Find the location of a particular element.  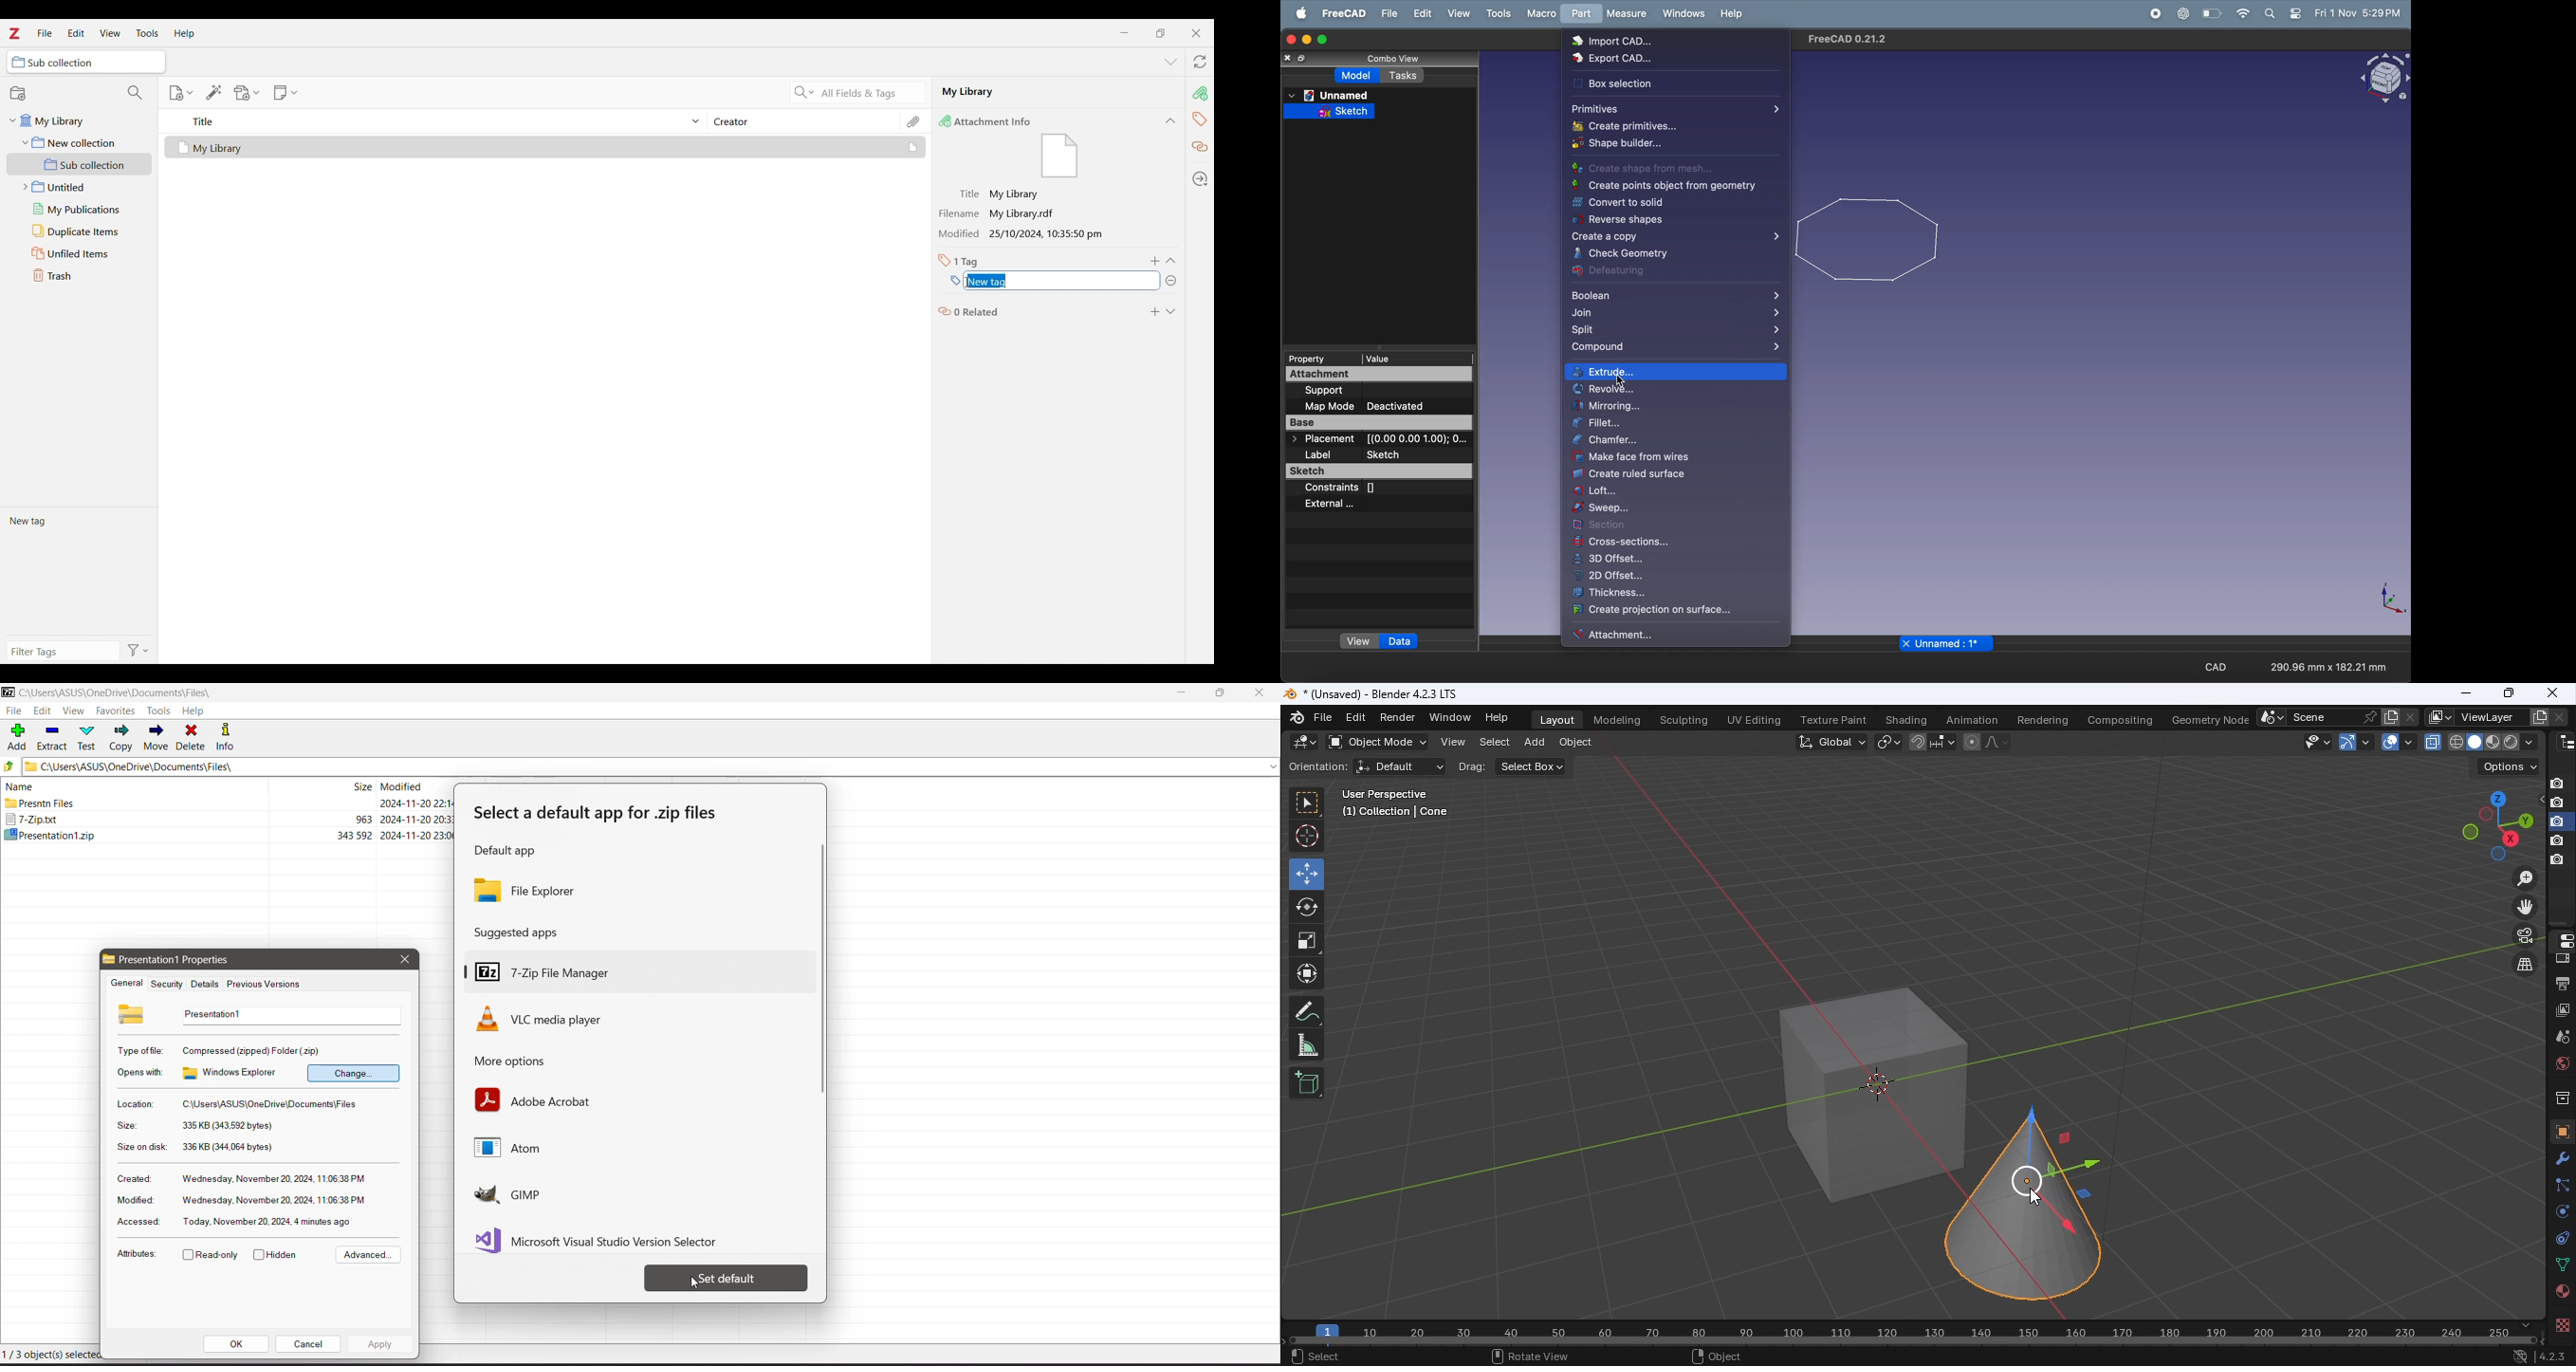

Show interface in a smaller tab is located at coordinates (1160, 33).